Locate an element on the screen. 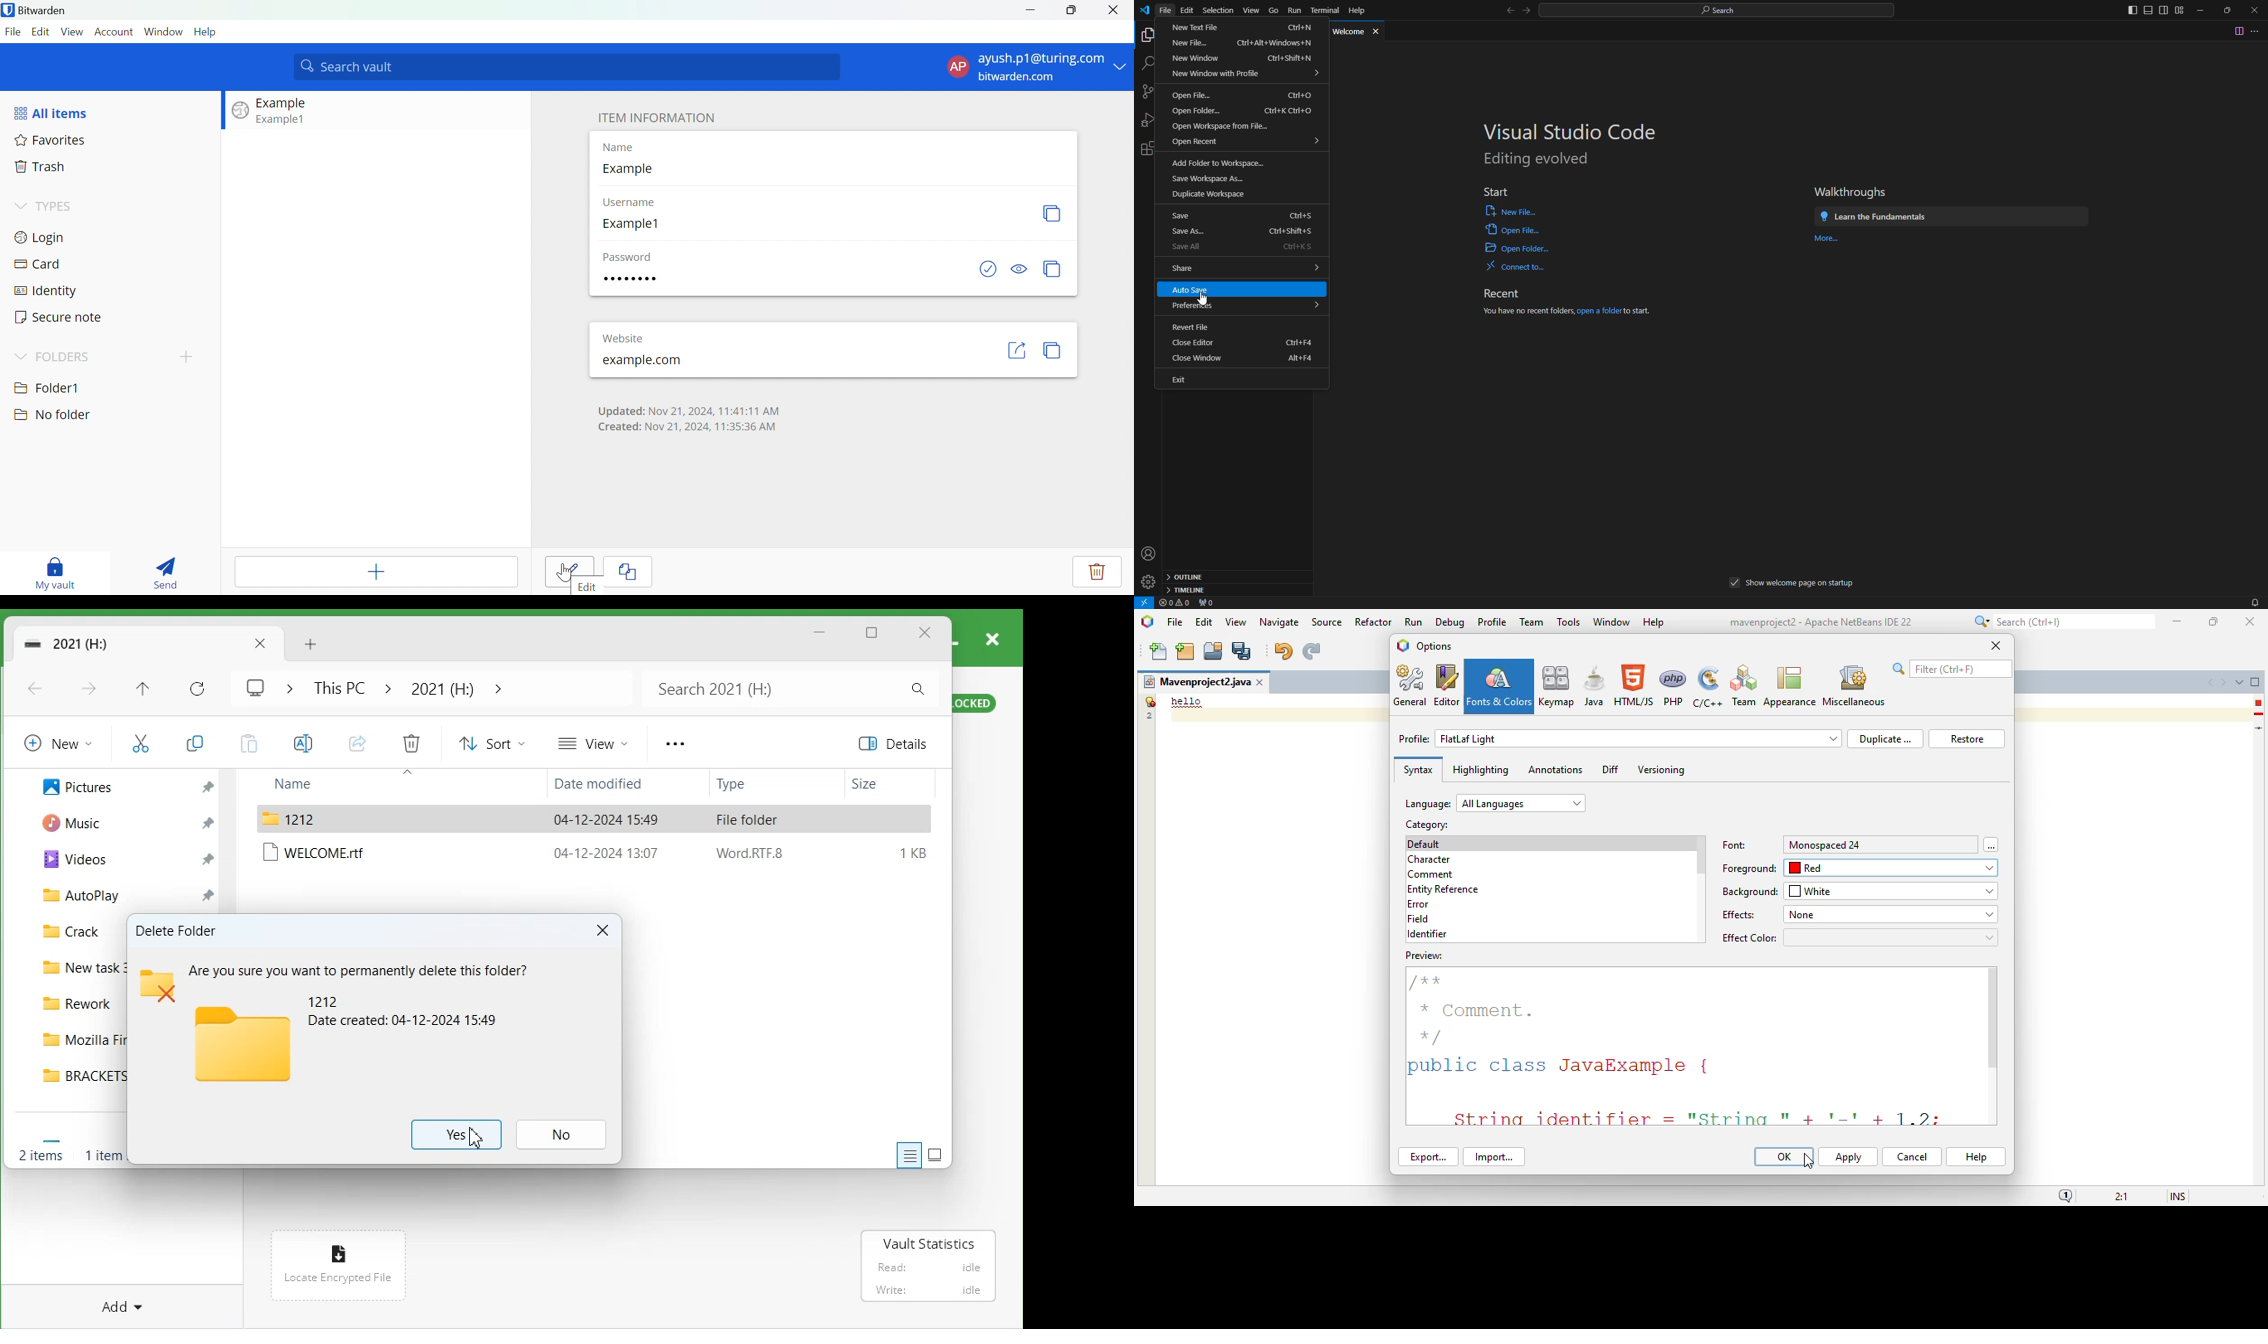 This screenshot has height=1344, width=2268. This PC is located at coordinates (336, 687).